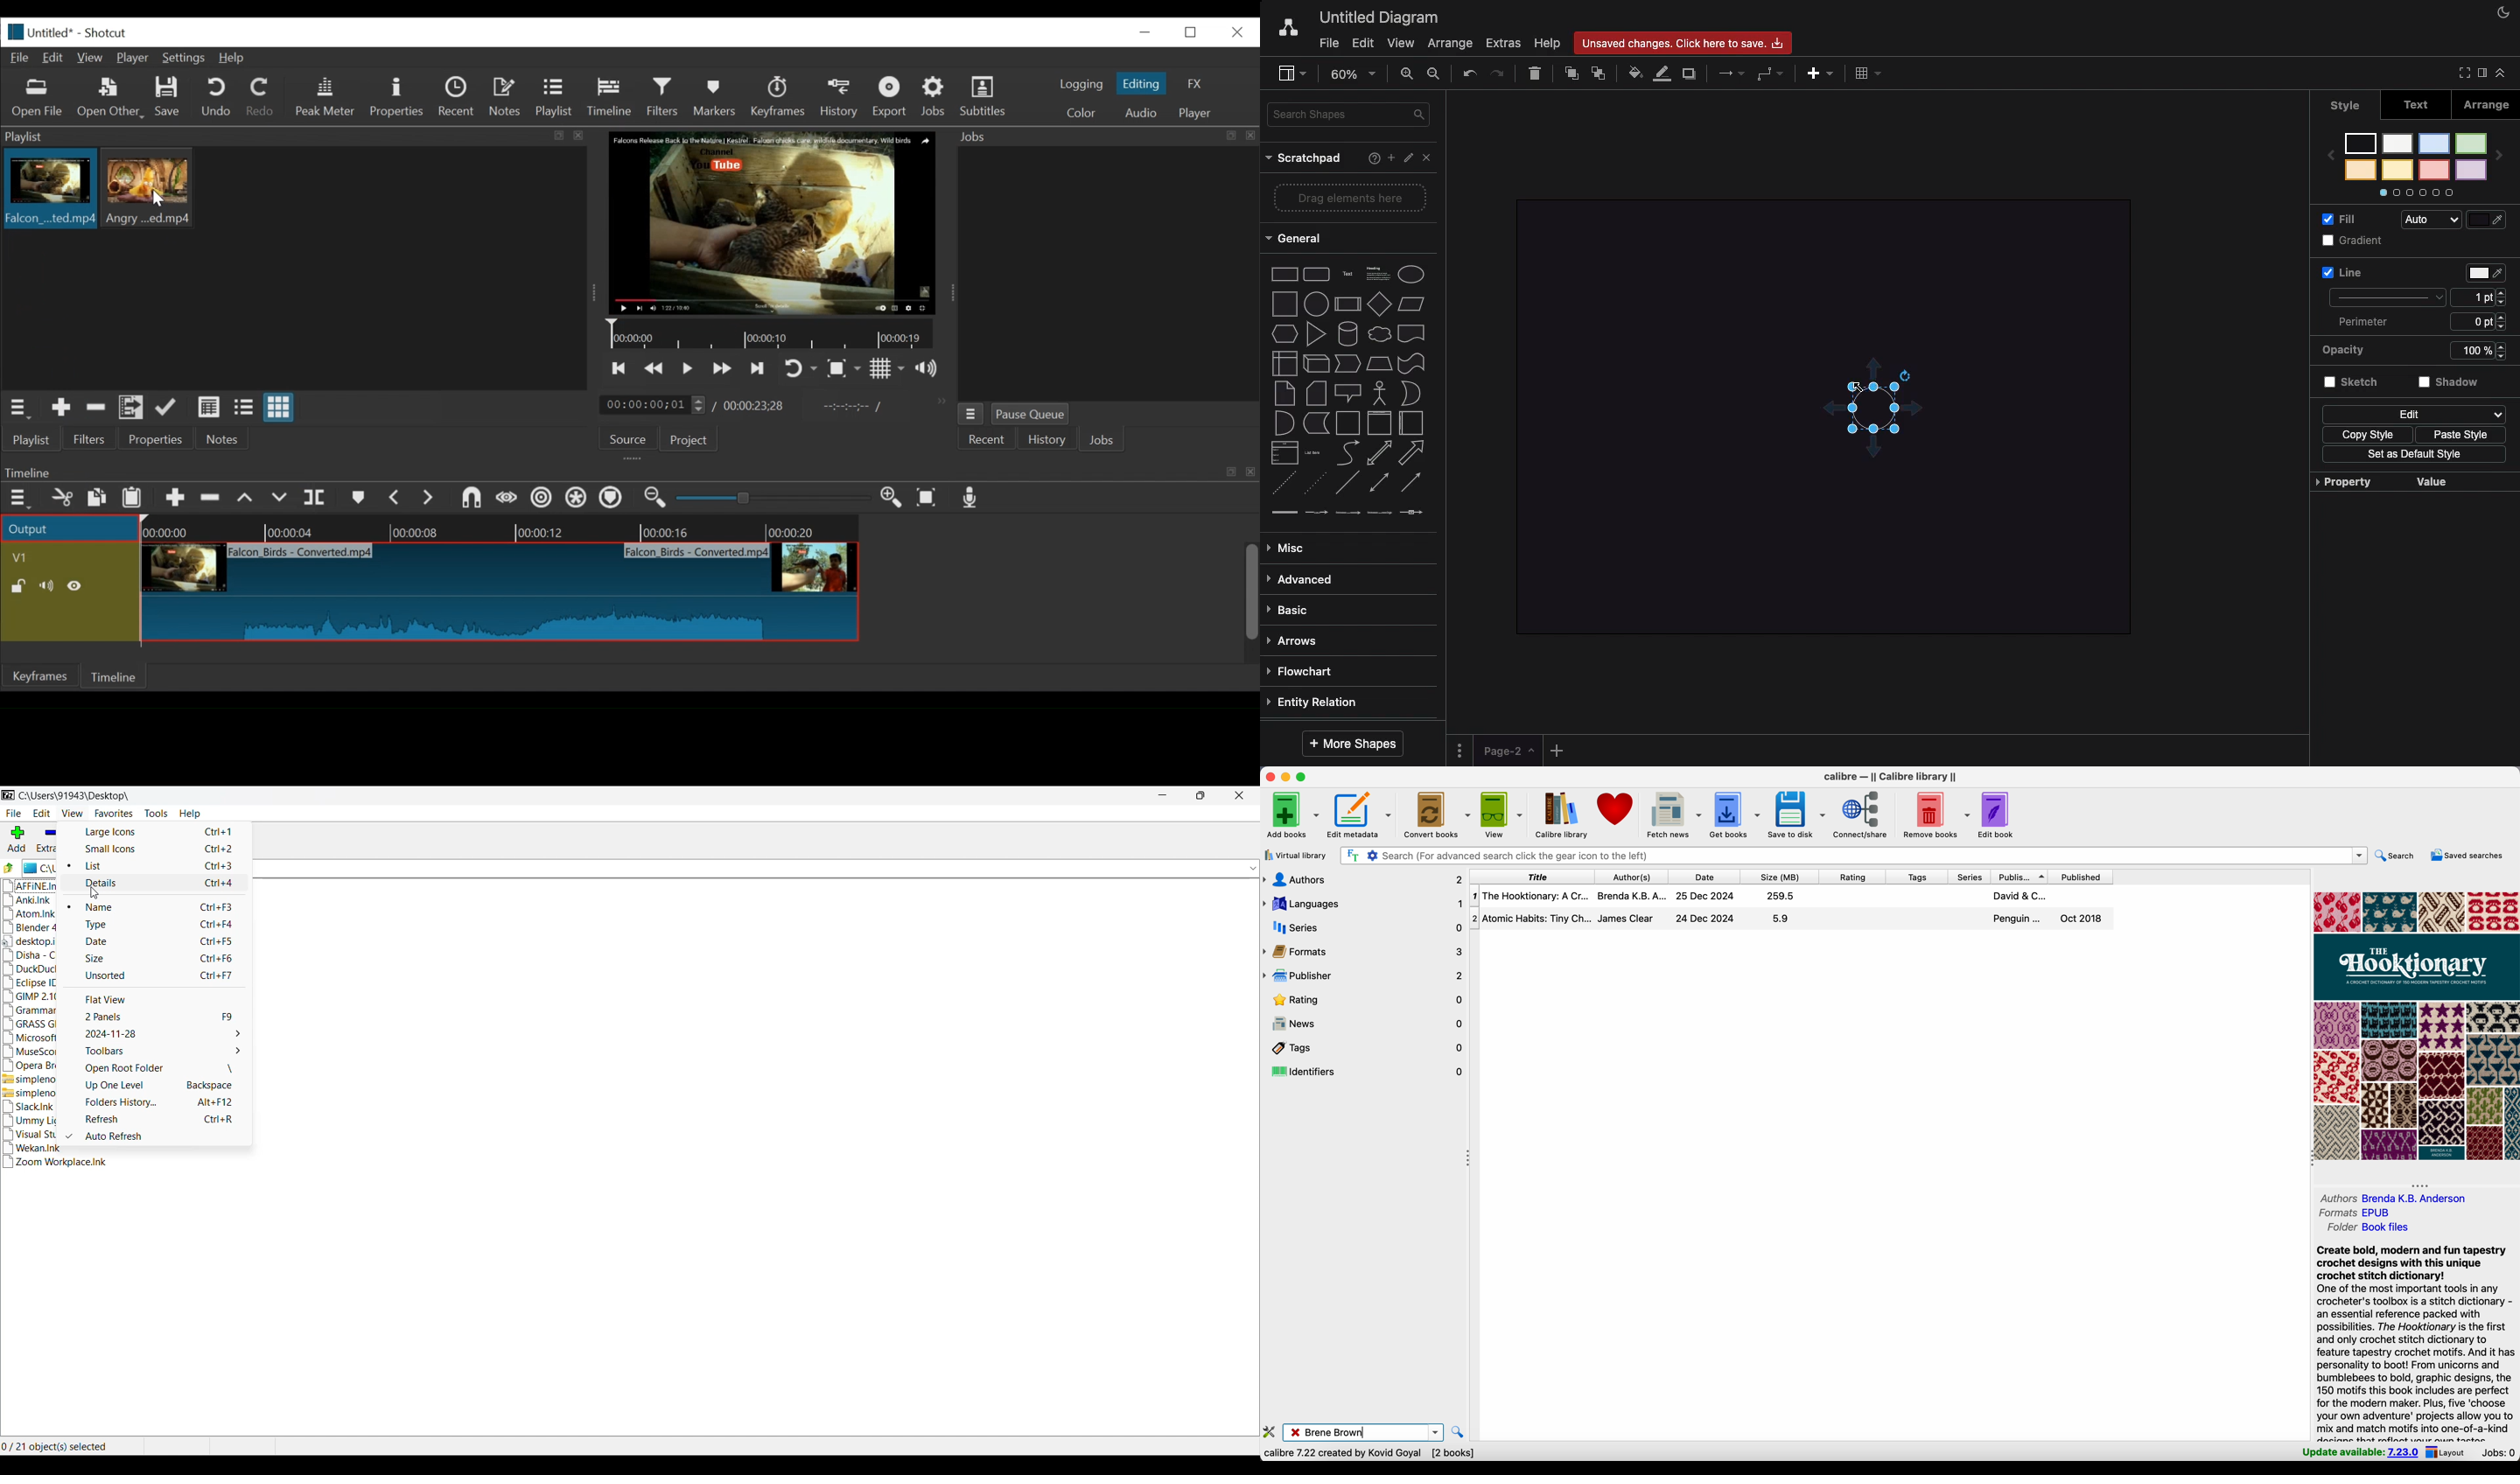  Describe the element at coordinates (1460, 1432) in the screenshot. I see `find` at that location.